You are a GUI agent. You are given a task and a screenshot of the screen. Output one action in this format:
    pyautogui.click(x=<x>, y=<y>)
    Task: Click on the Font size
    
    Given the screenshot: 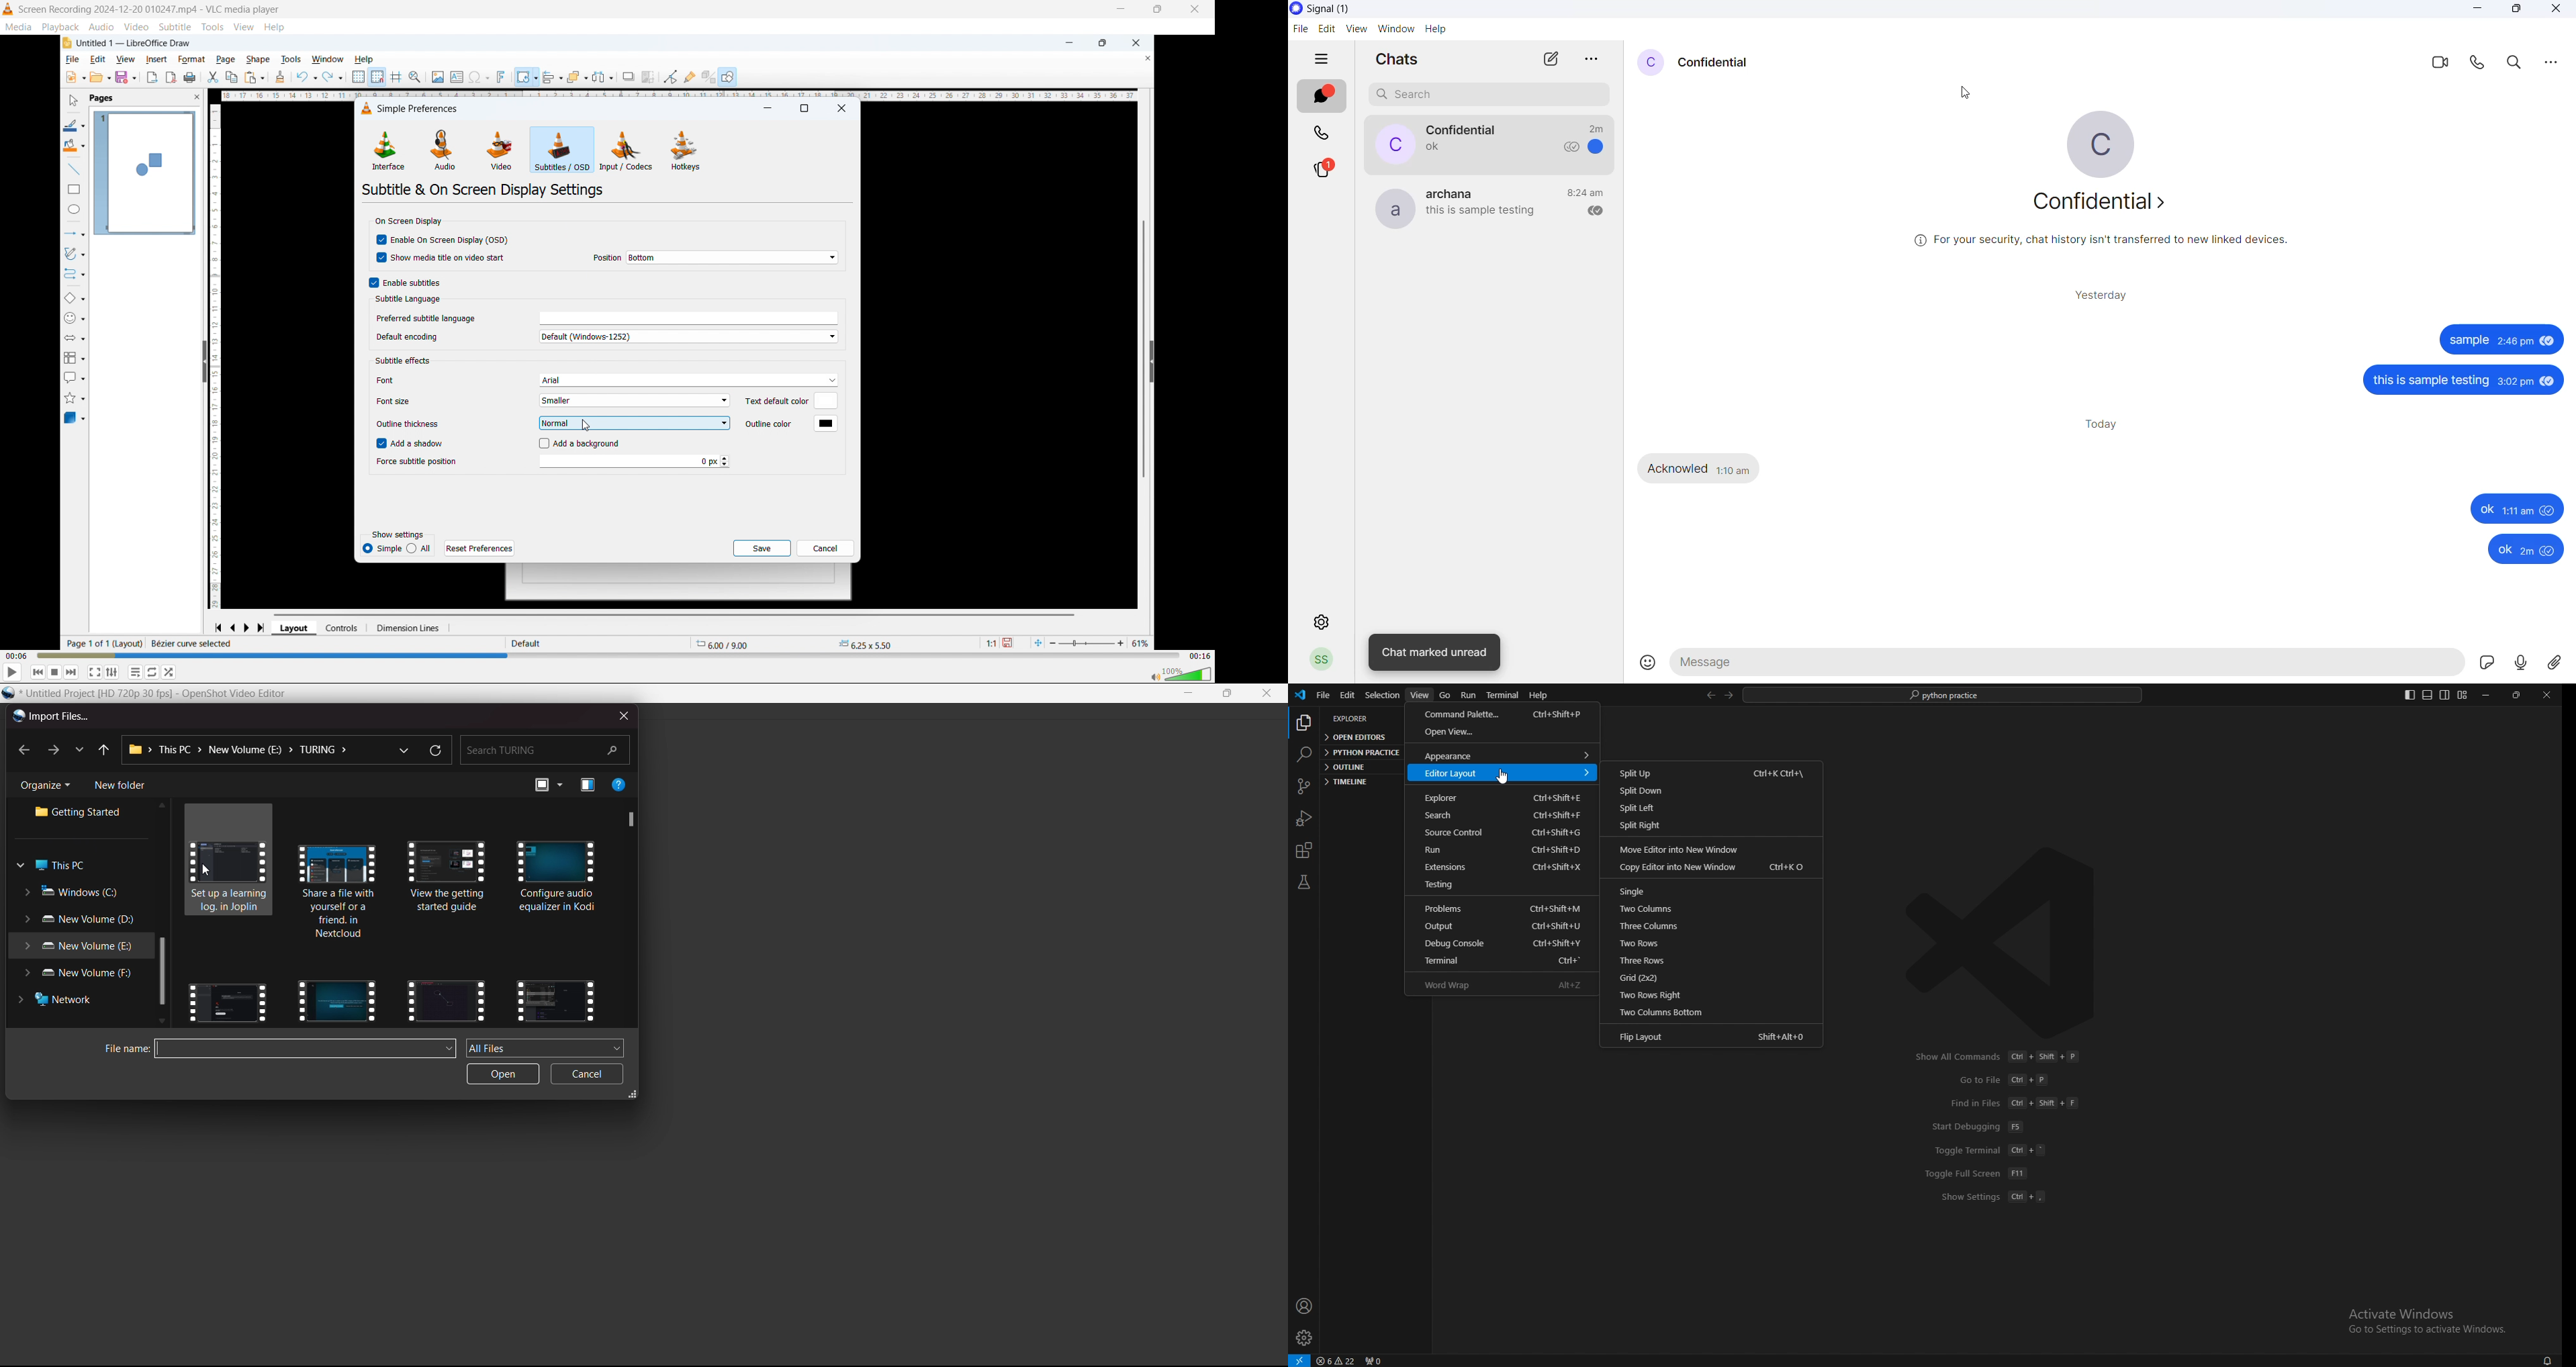 What is the action you would take?
    pyautogui.click(x=393, y=401)
    